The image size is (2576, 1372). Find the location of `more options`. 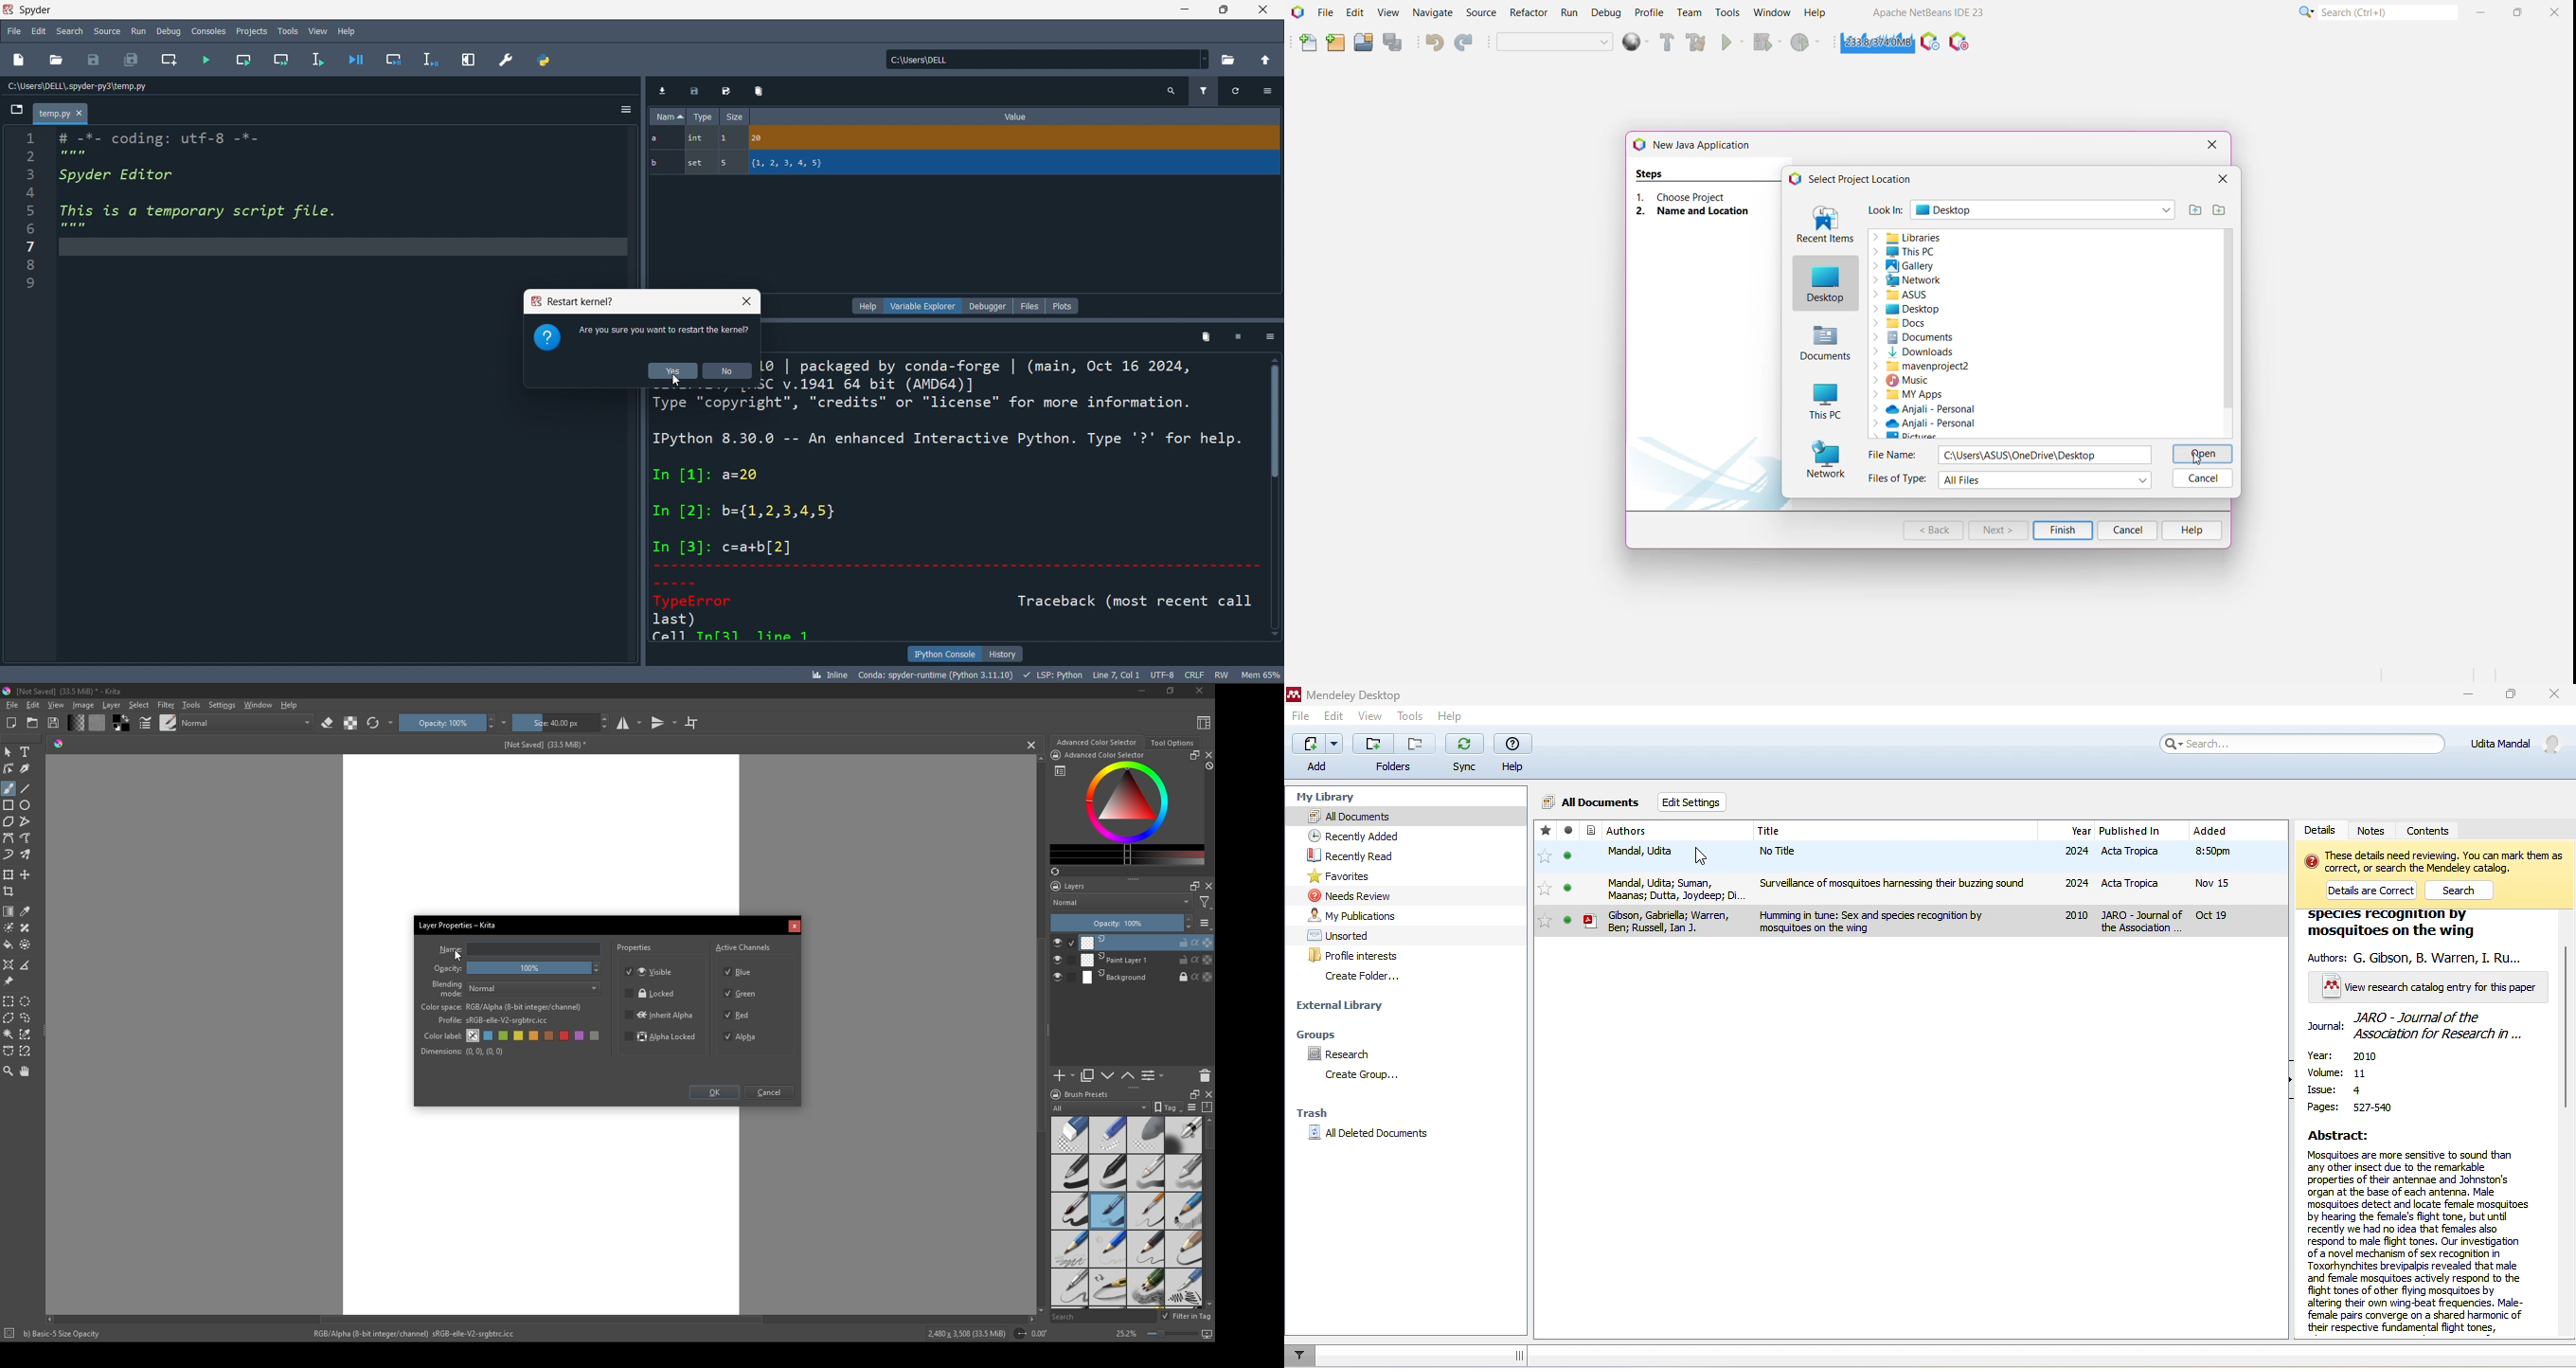

more options is located at coordinates (1271, 338).